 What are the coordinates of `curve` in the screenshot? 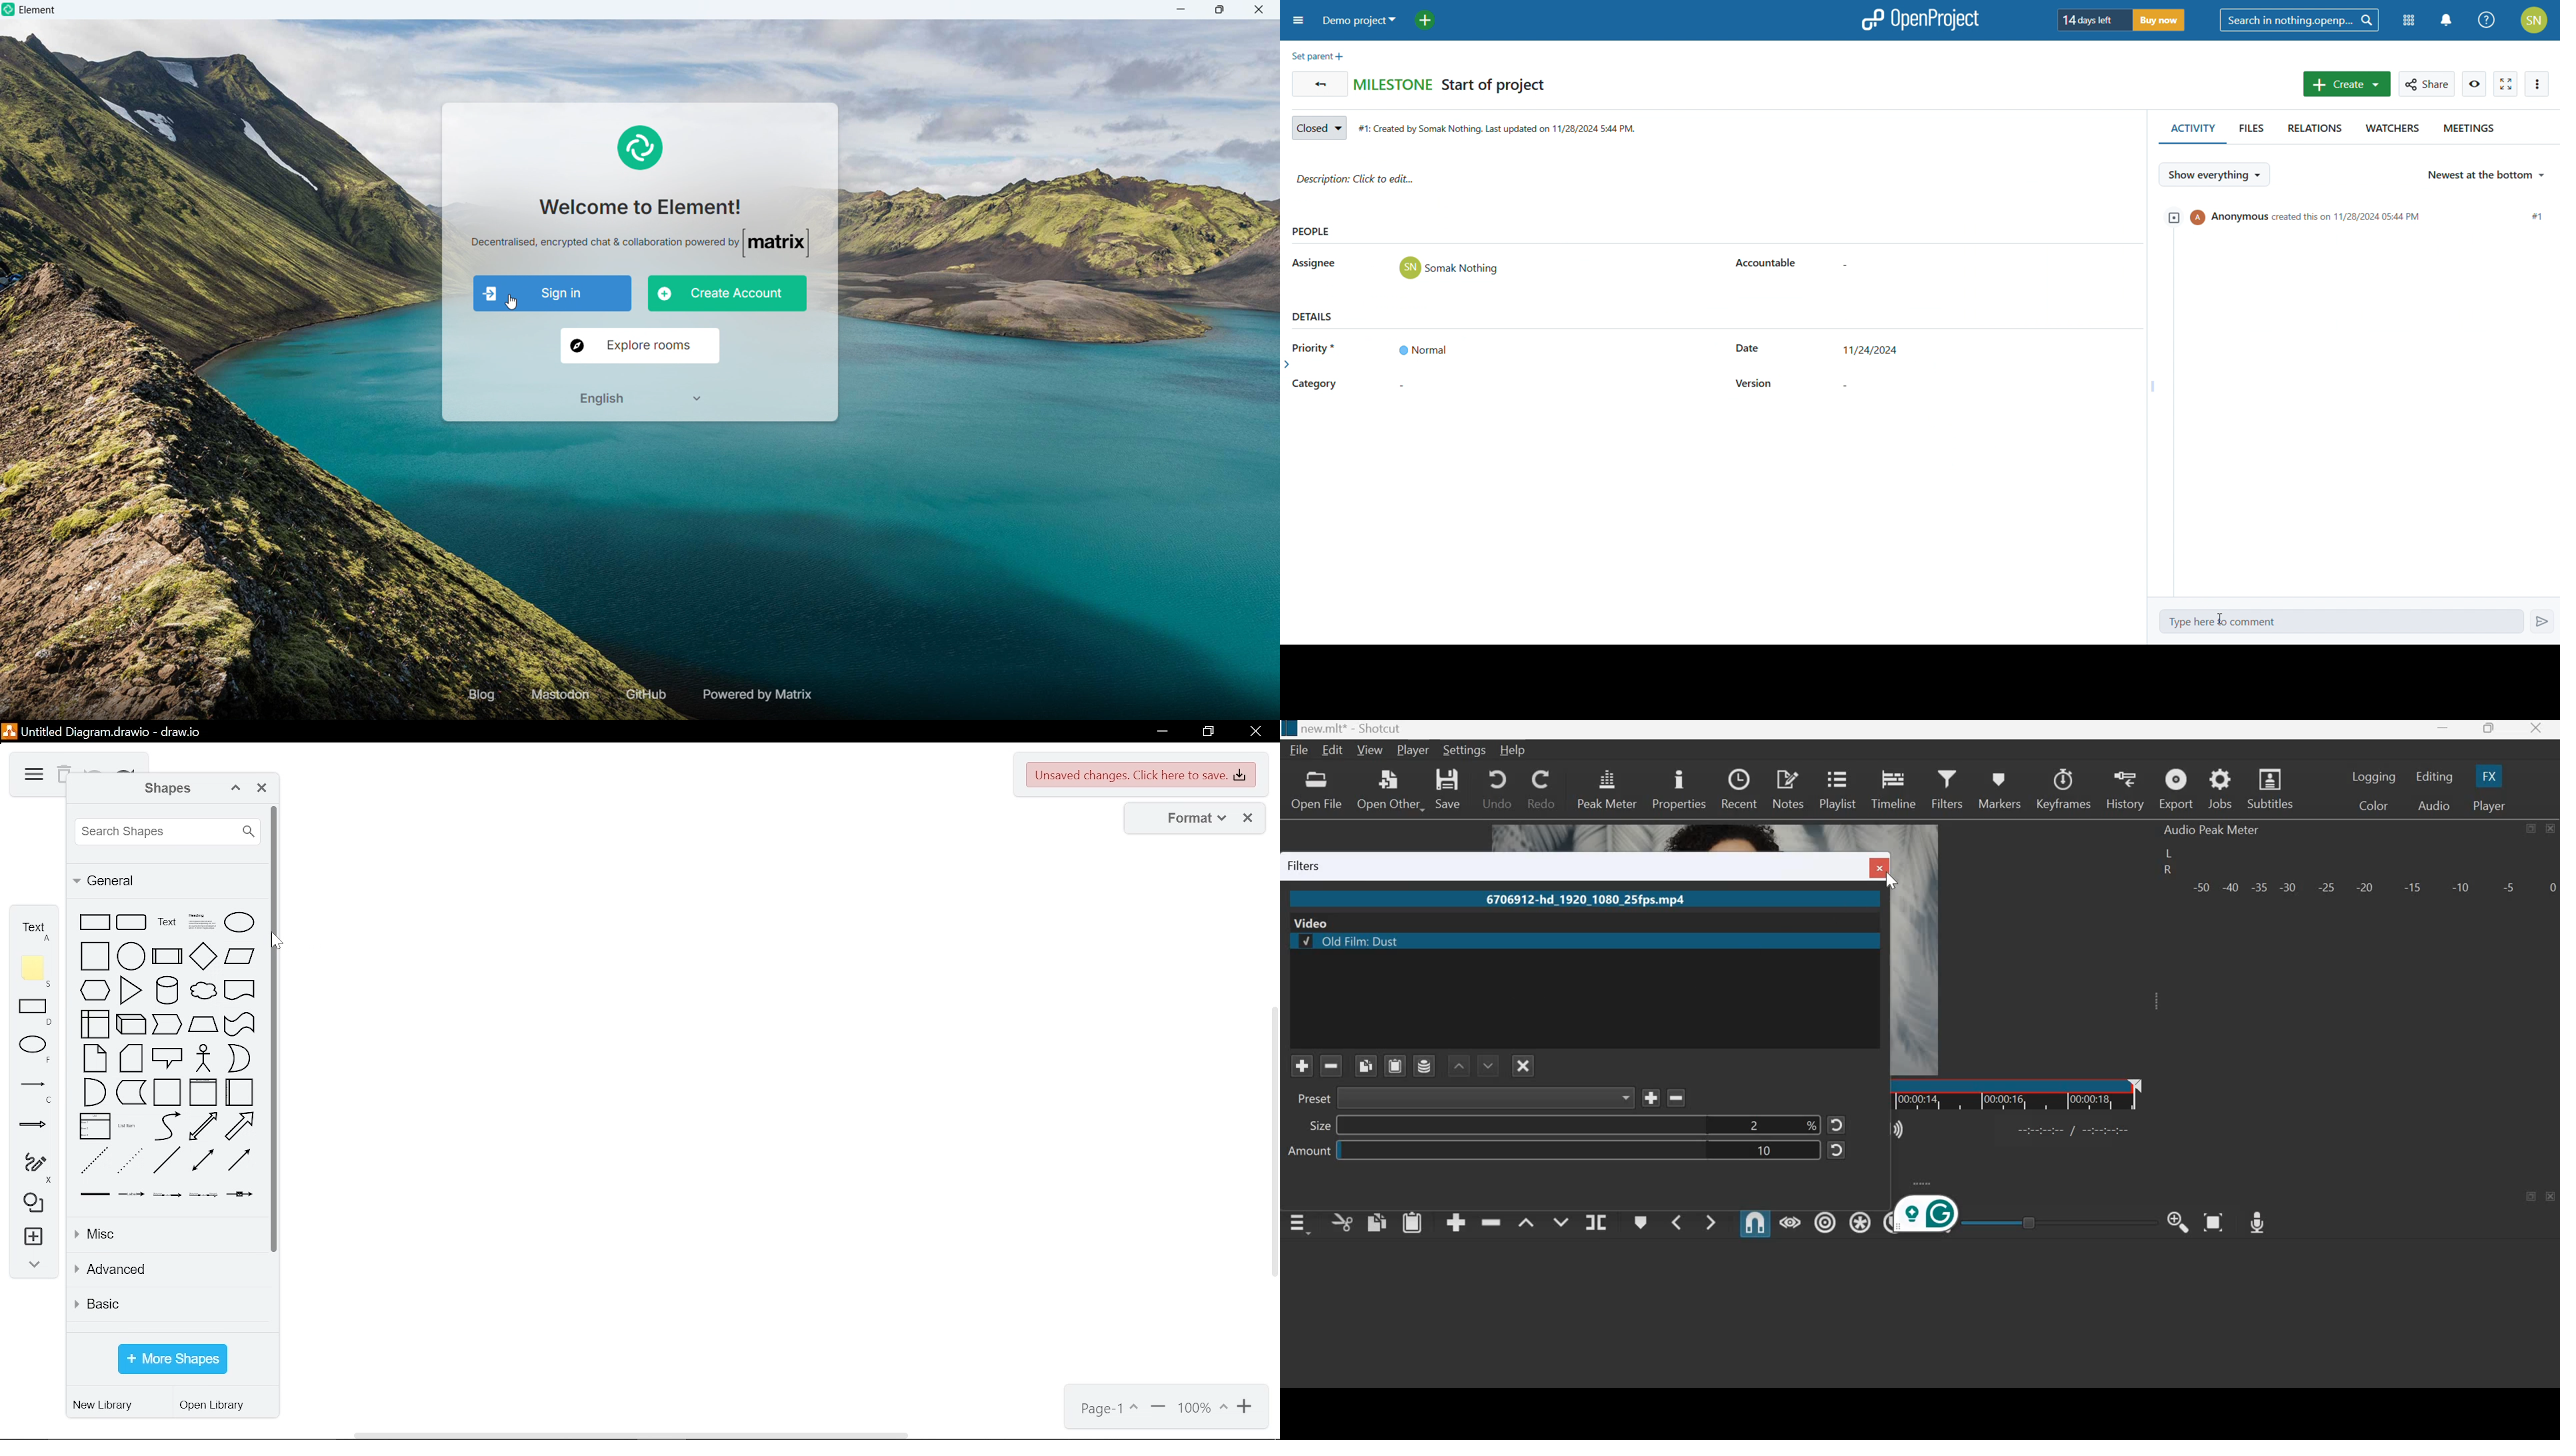 It's located at (167, 1126).